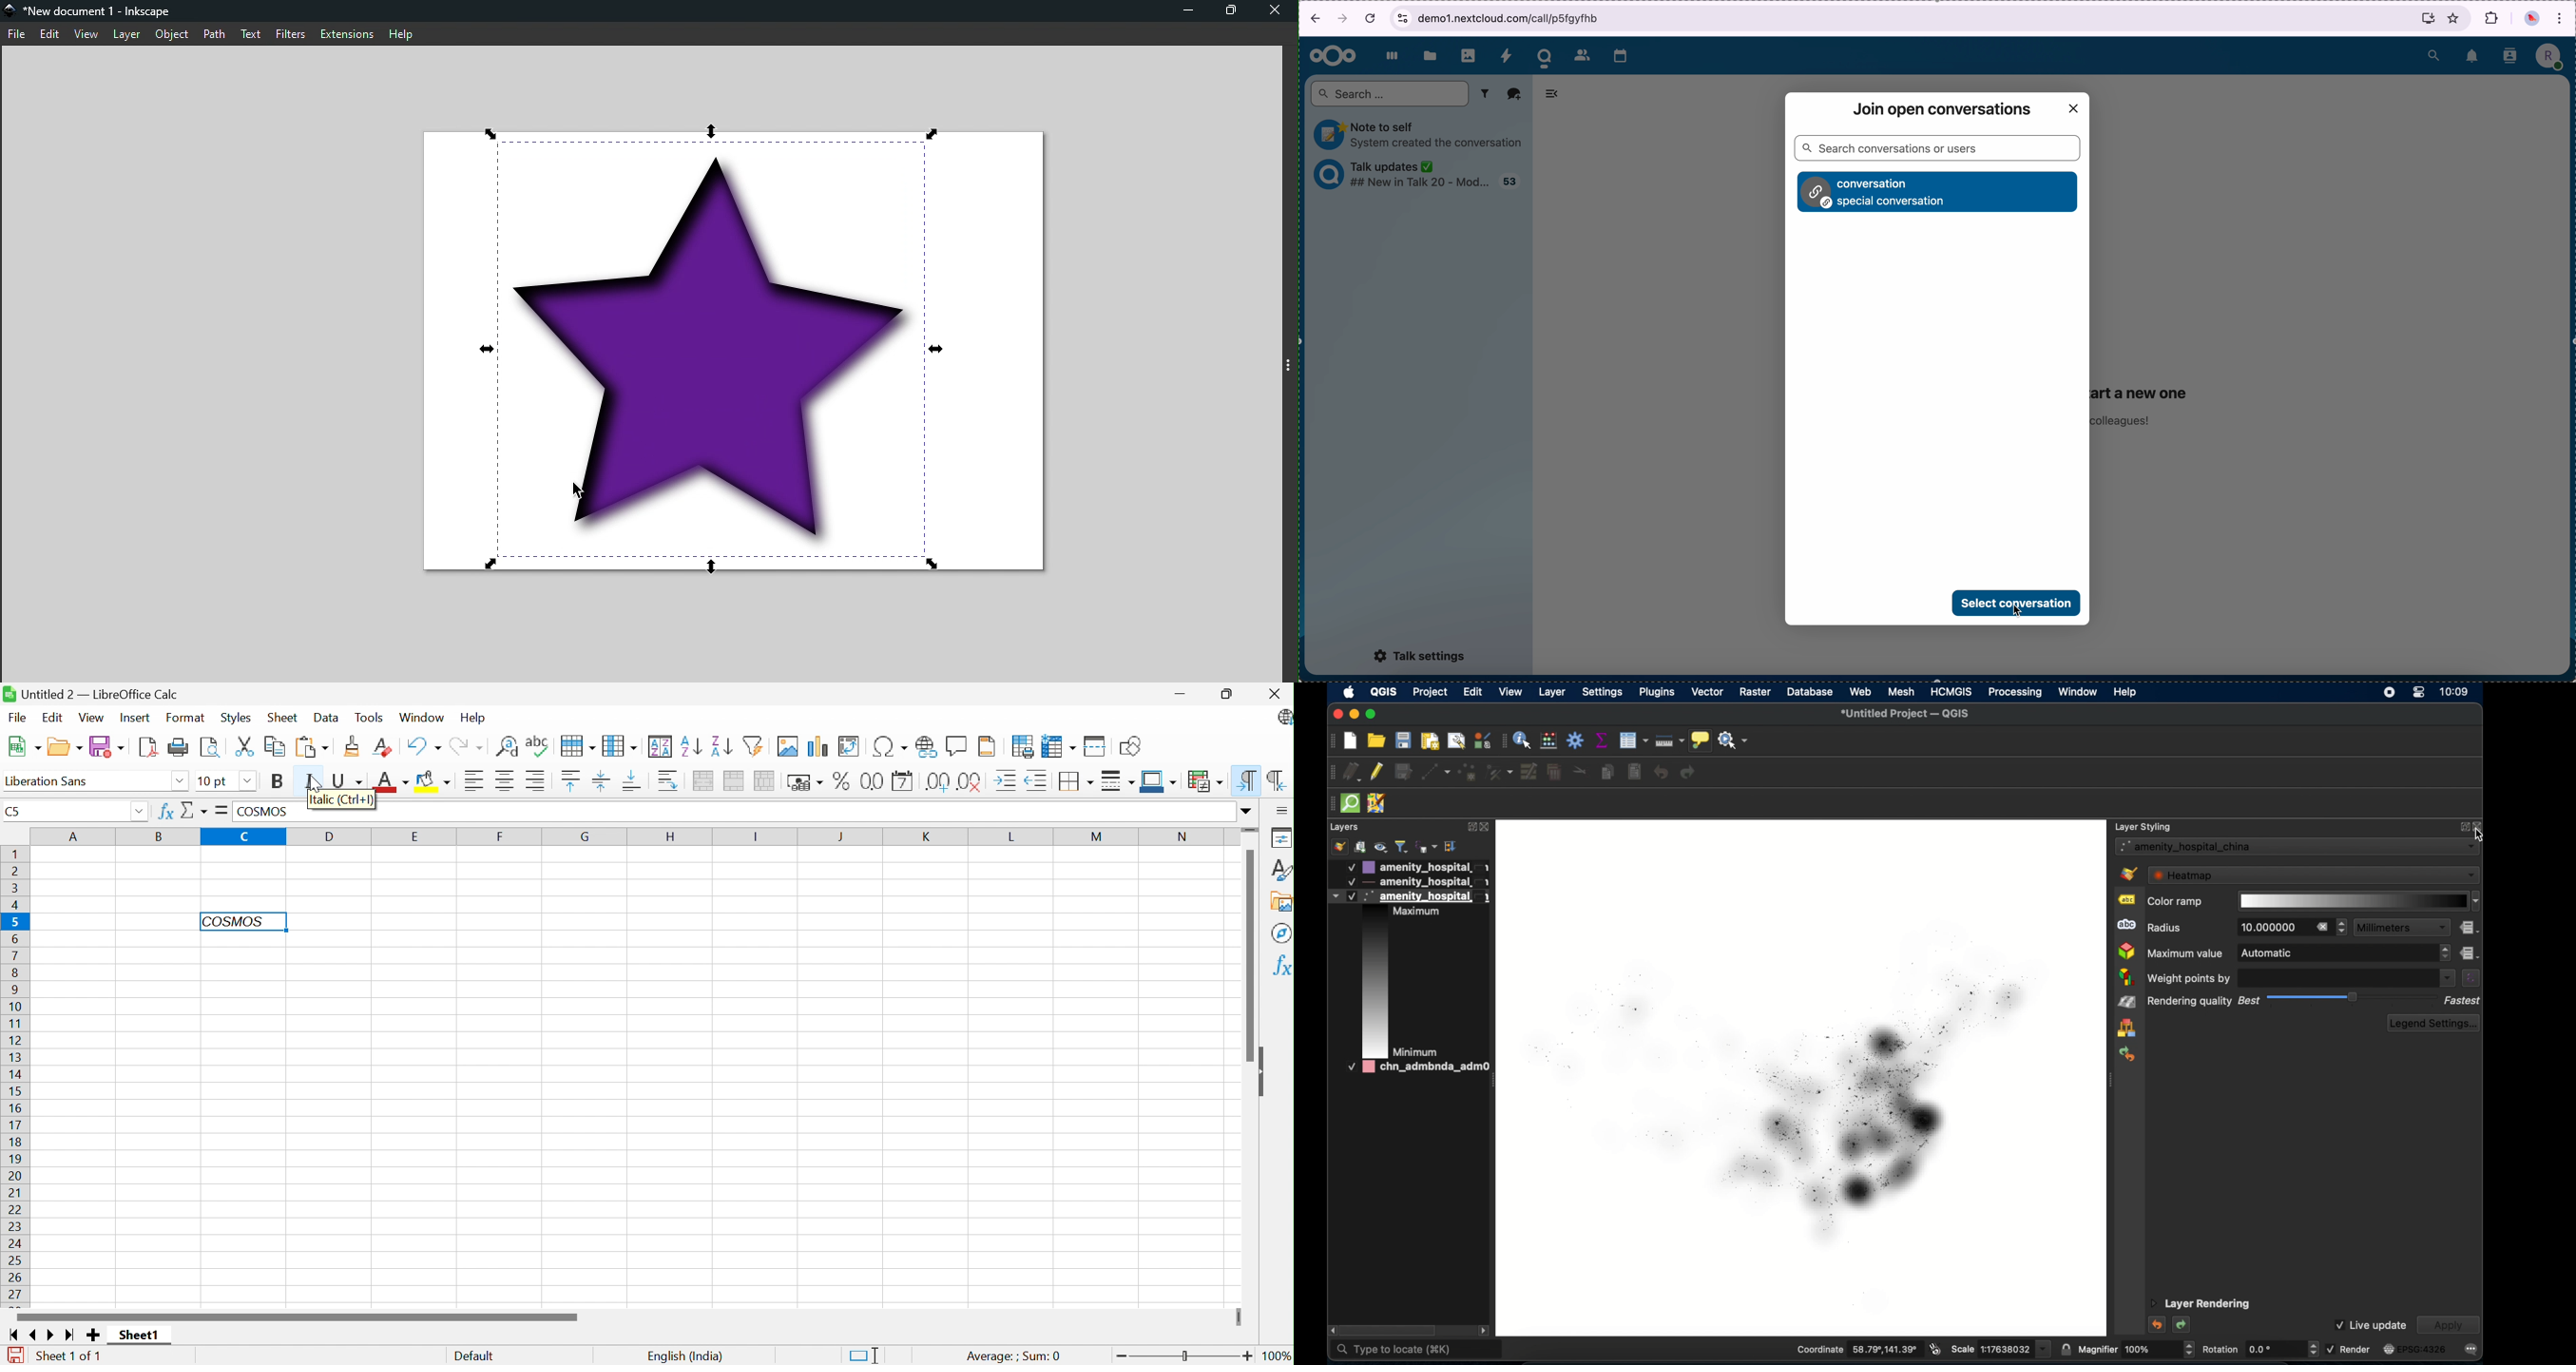 The image size is (2576, 1372). I want to click on Print, so click(179, 748).